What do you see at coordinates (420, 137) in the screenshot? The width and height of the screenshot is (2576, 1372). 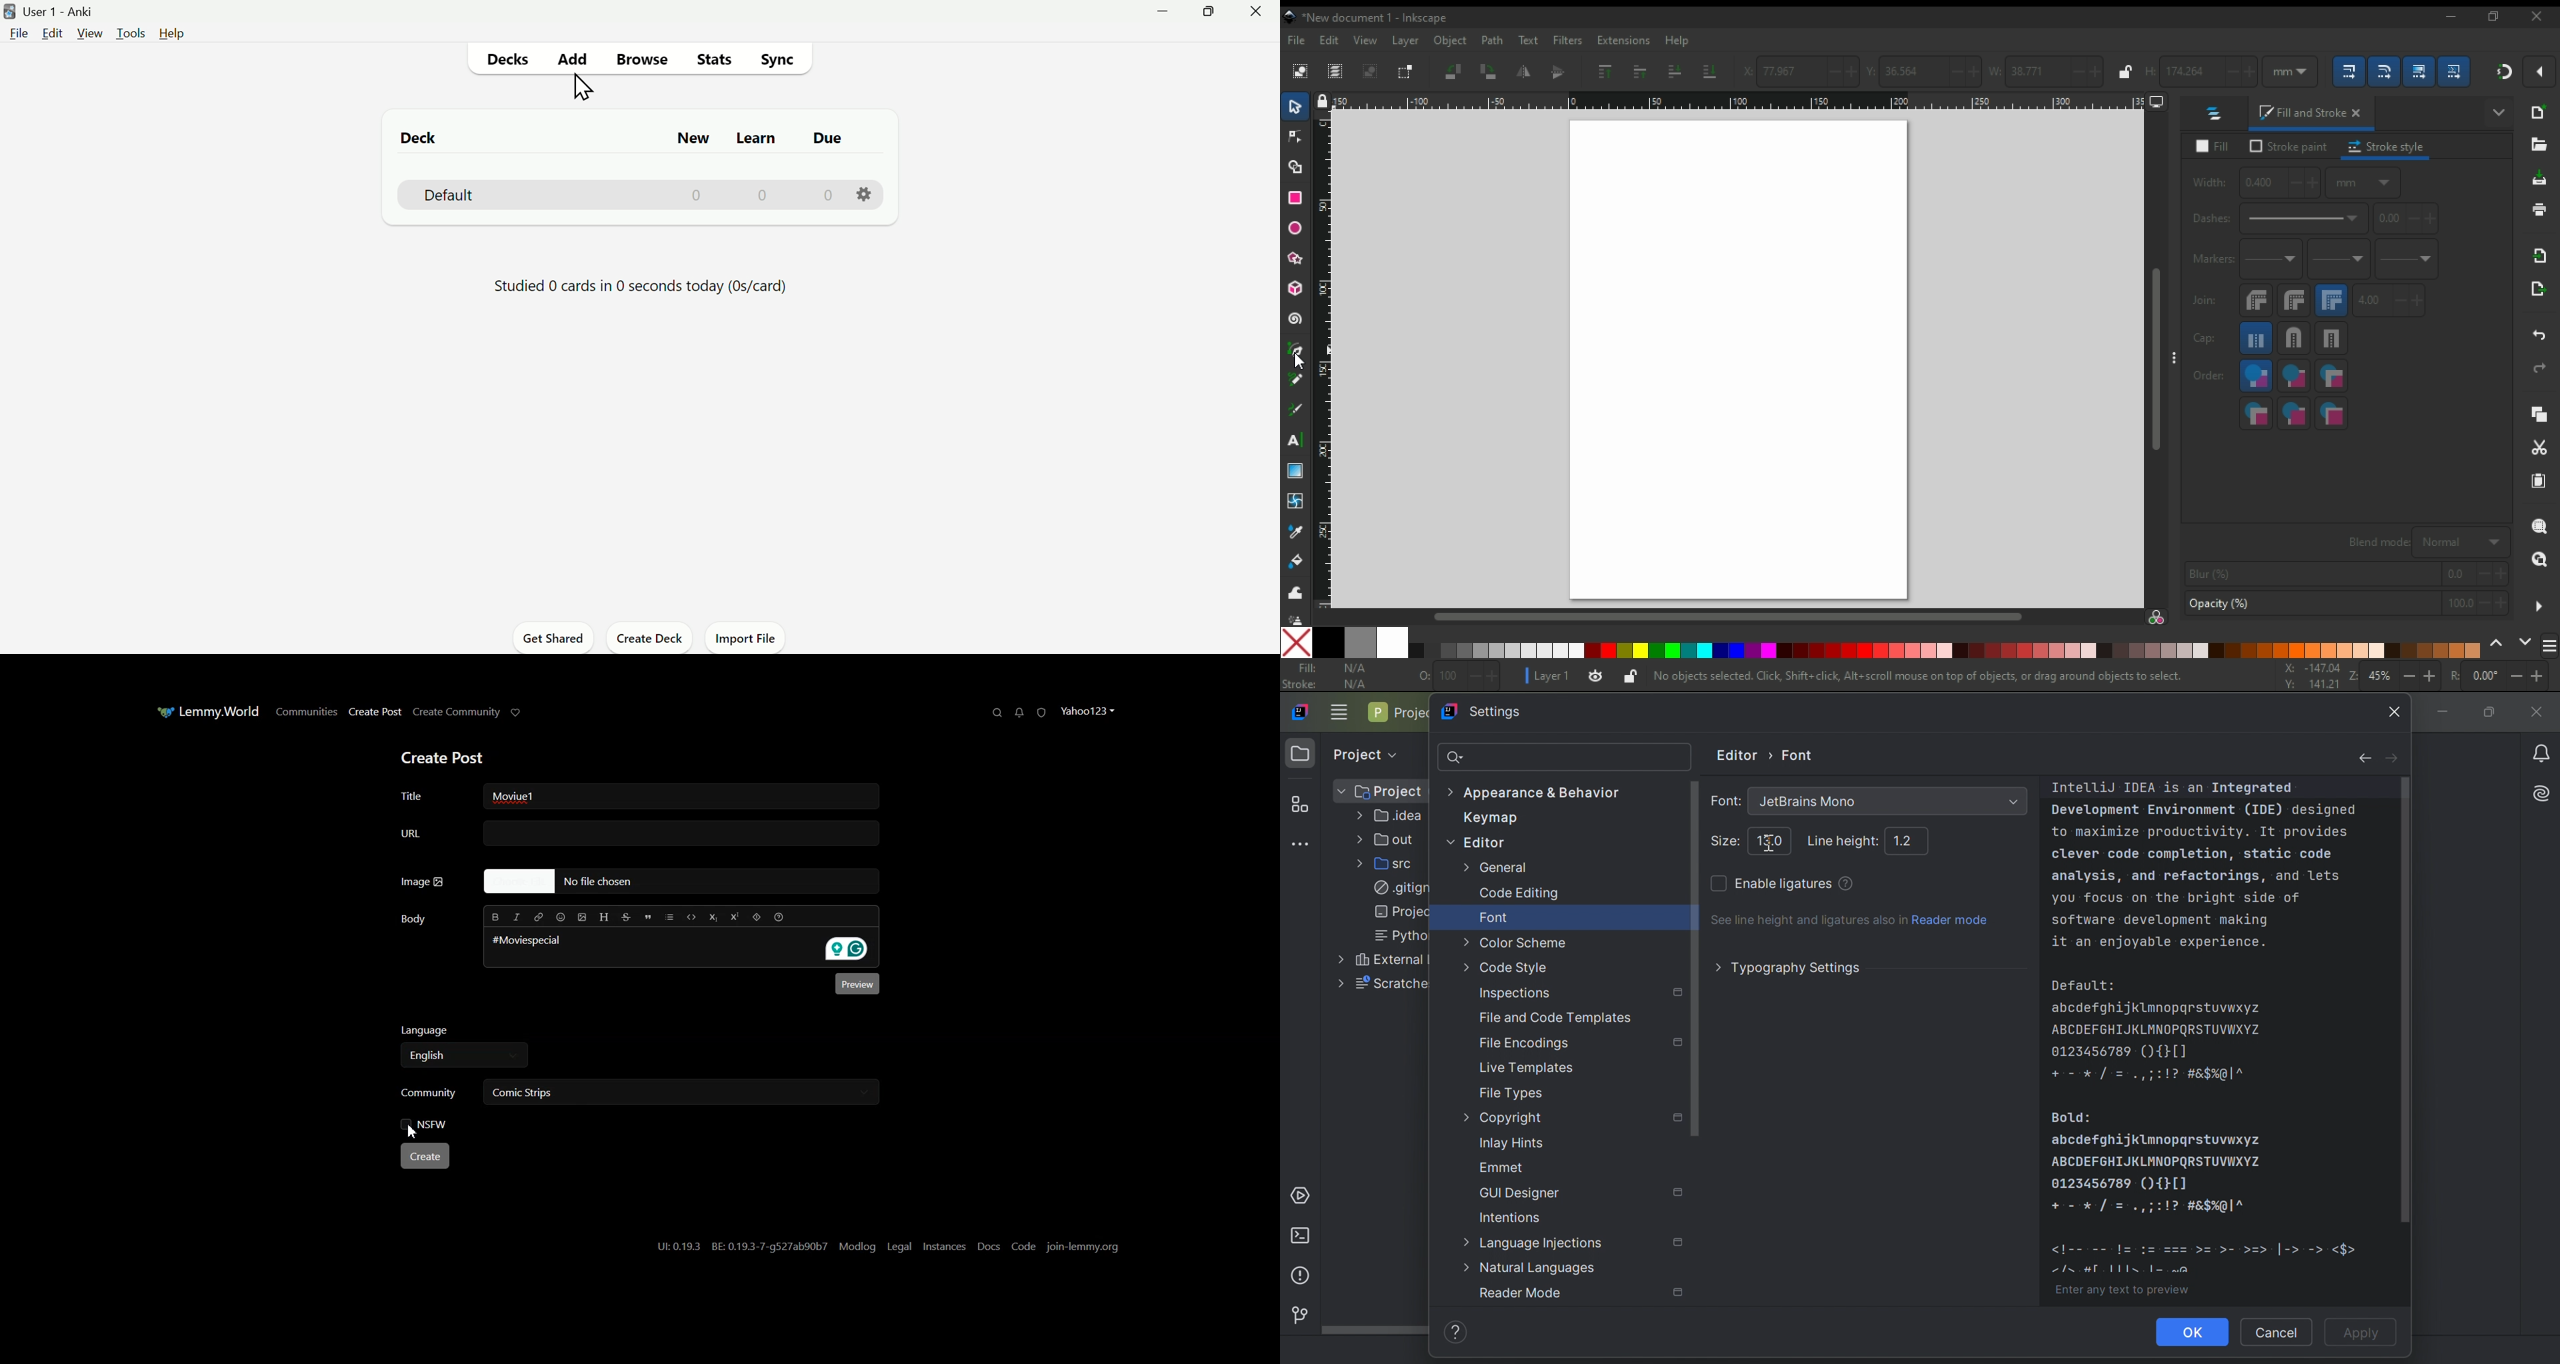 I see `Deck` at bounding box center [420, 137].